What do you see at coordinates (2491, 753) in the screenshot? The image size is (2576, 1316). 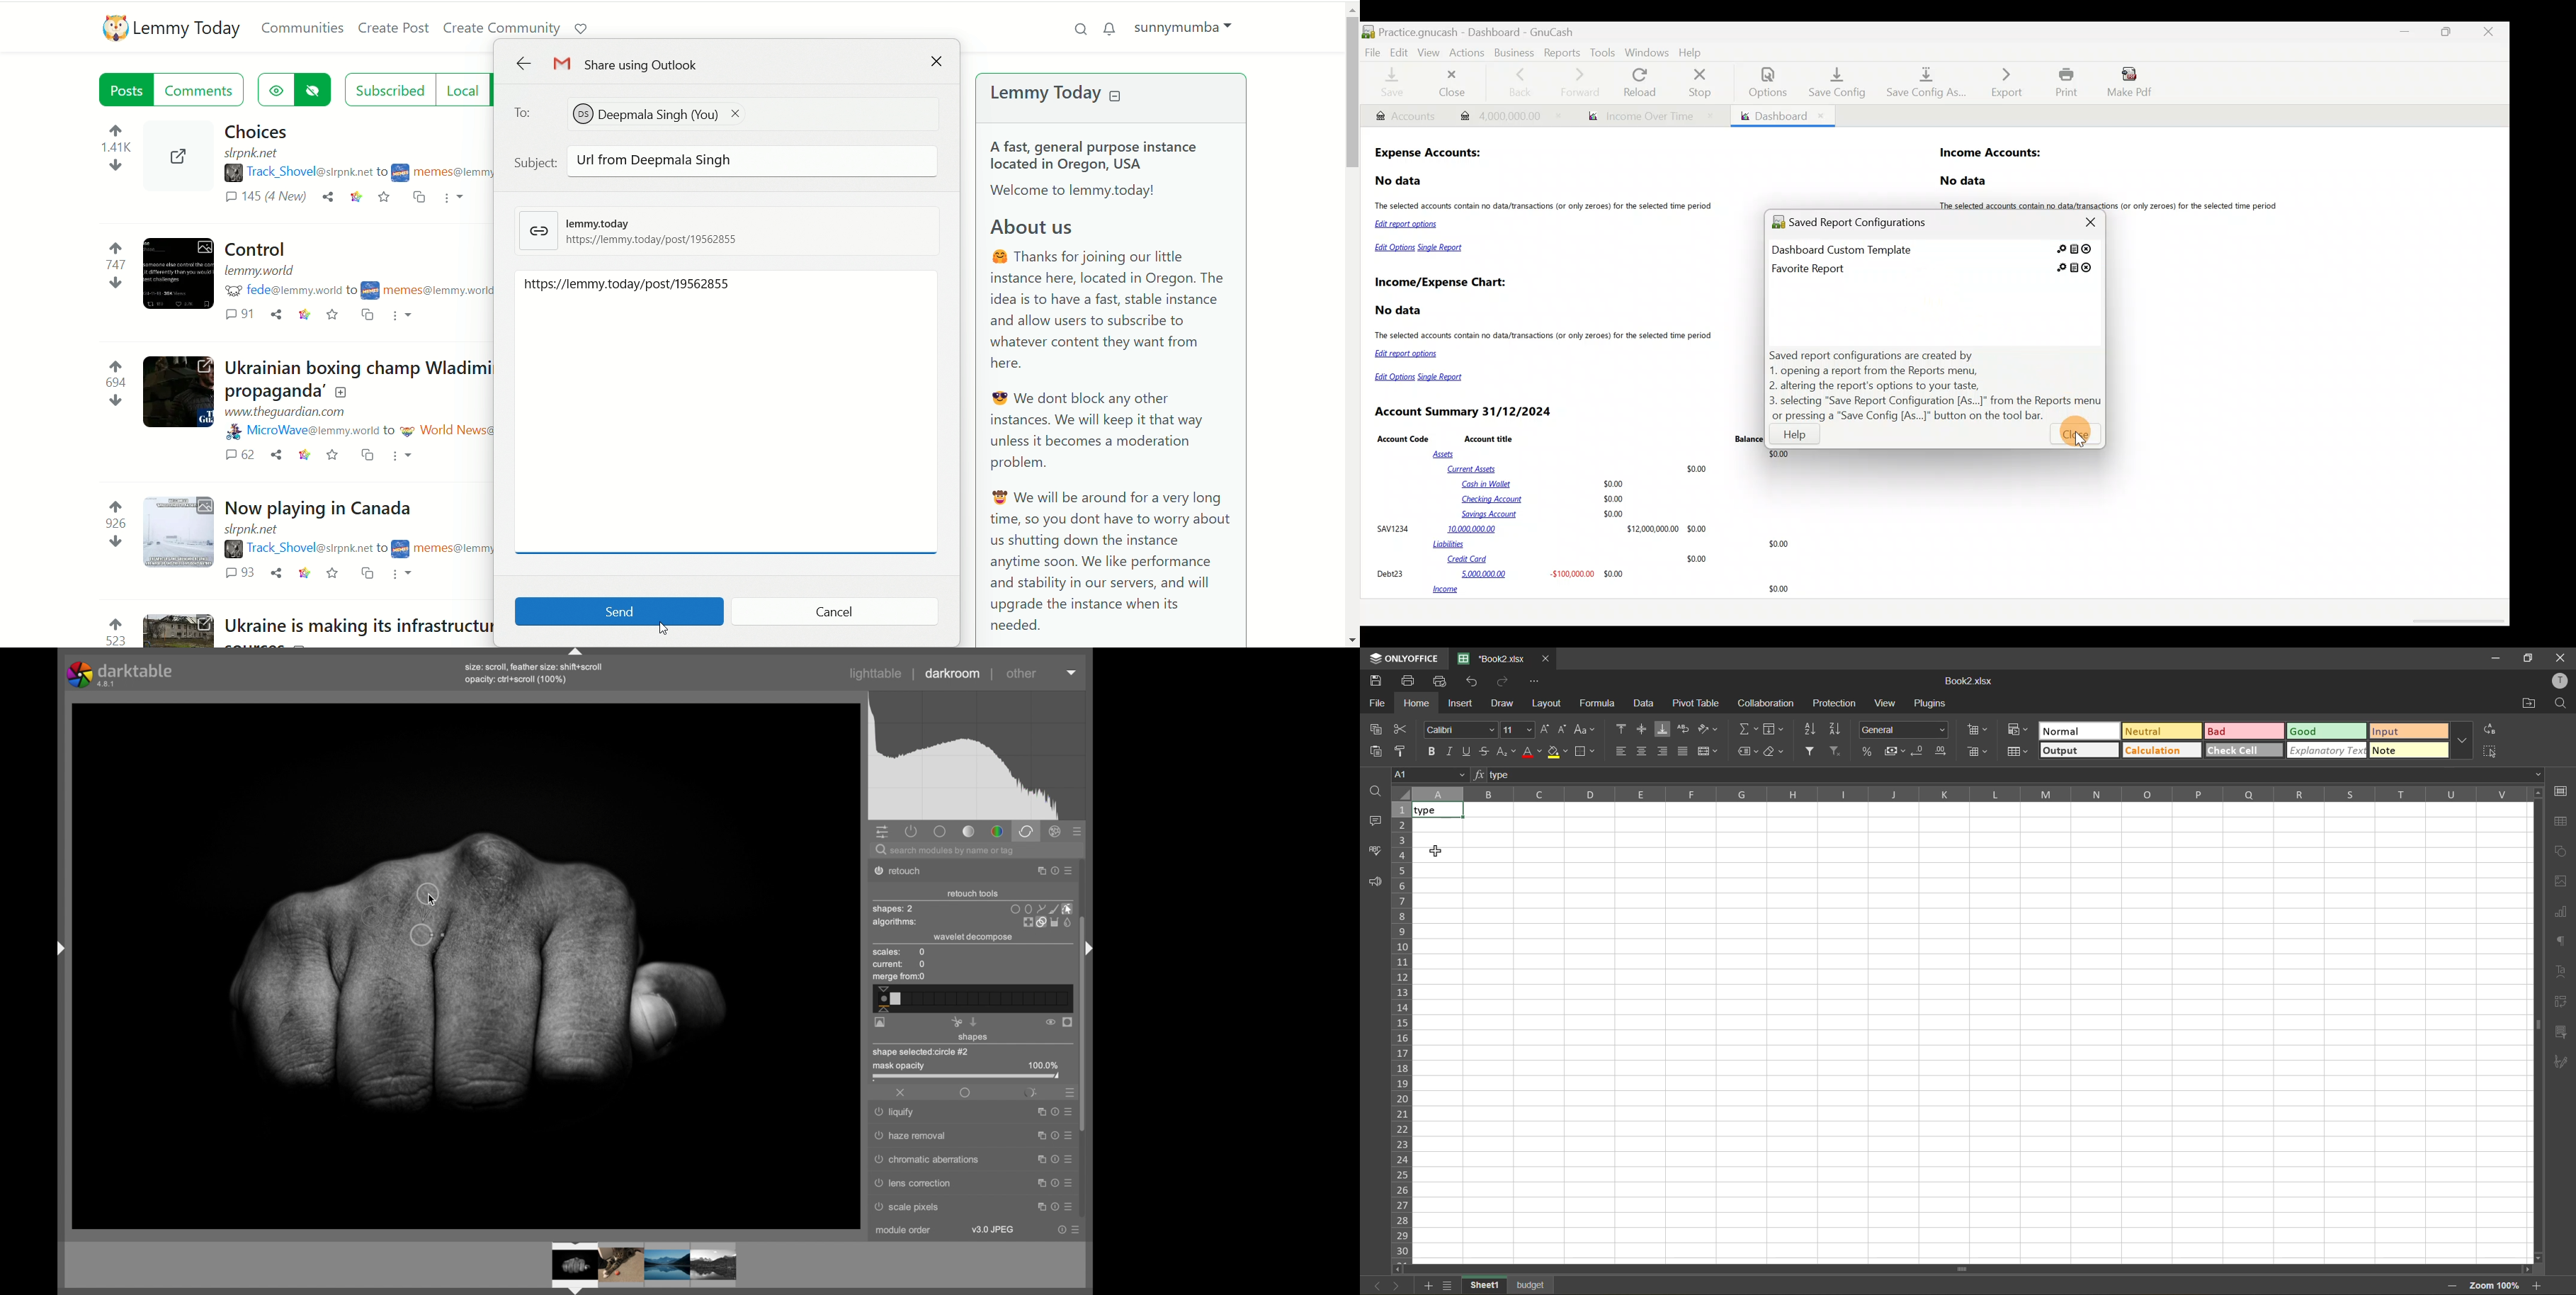 I see `select all` at bounding box center [2491, 753].